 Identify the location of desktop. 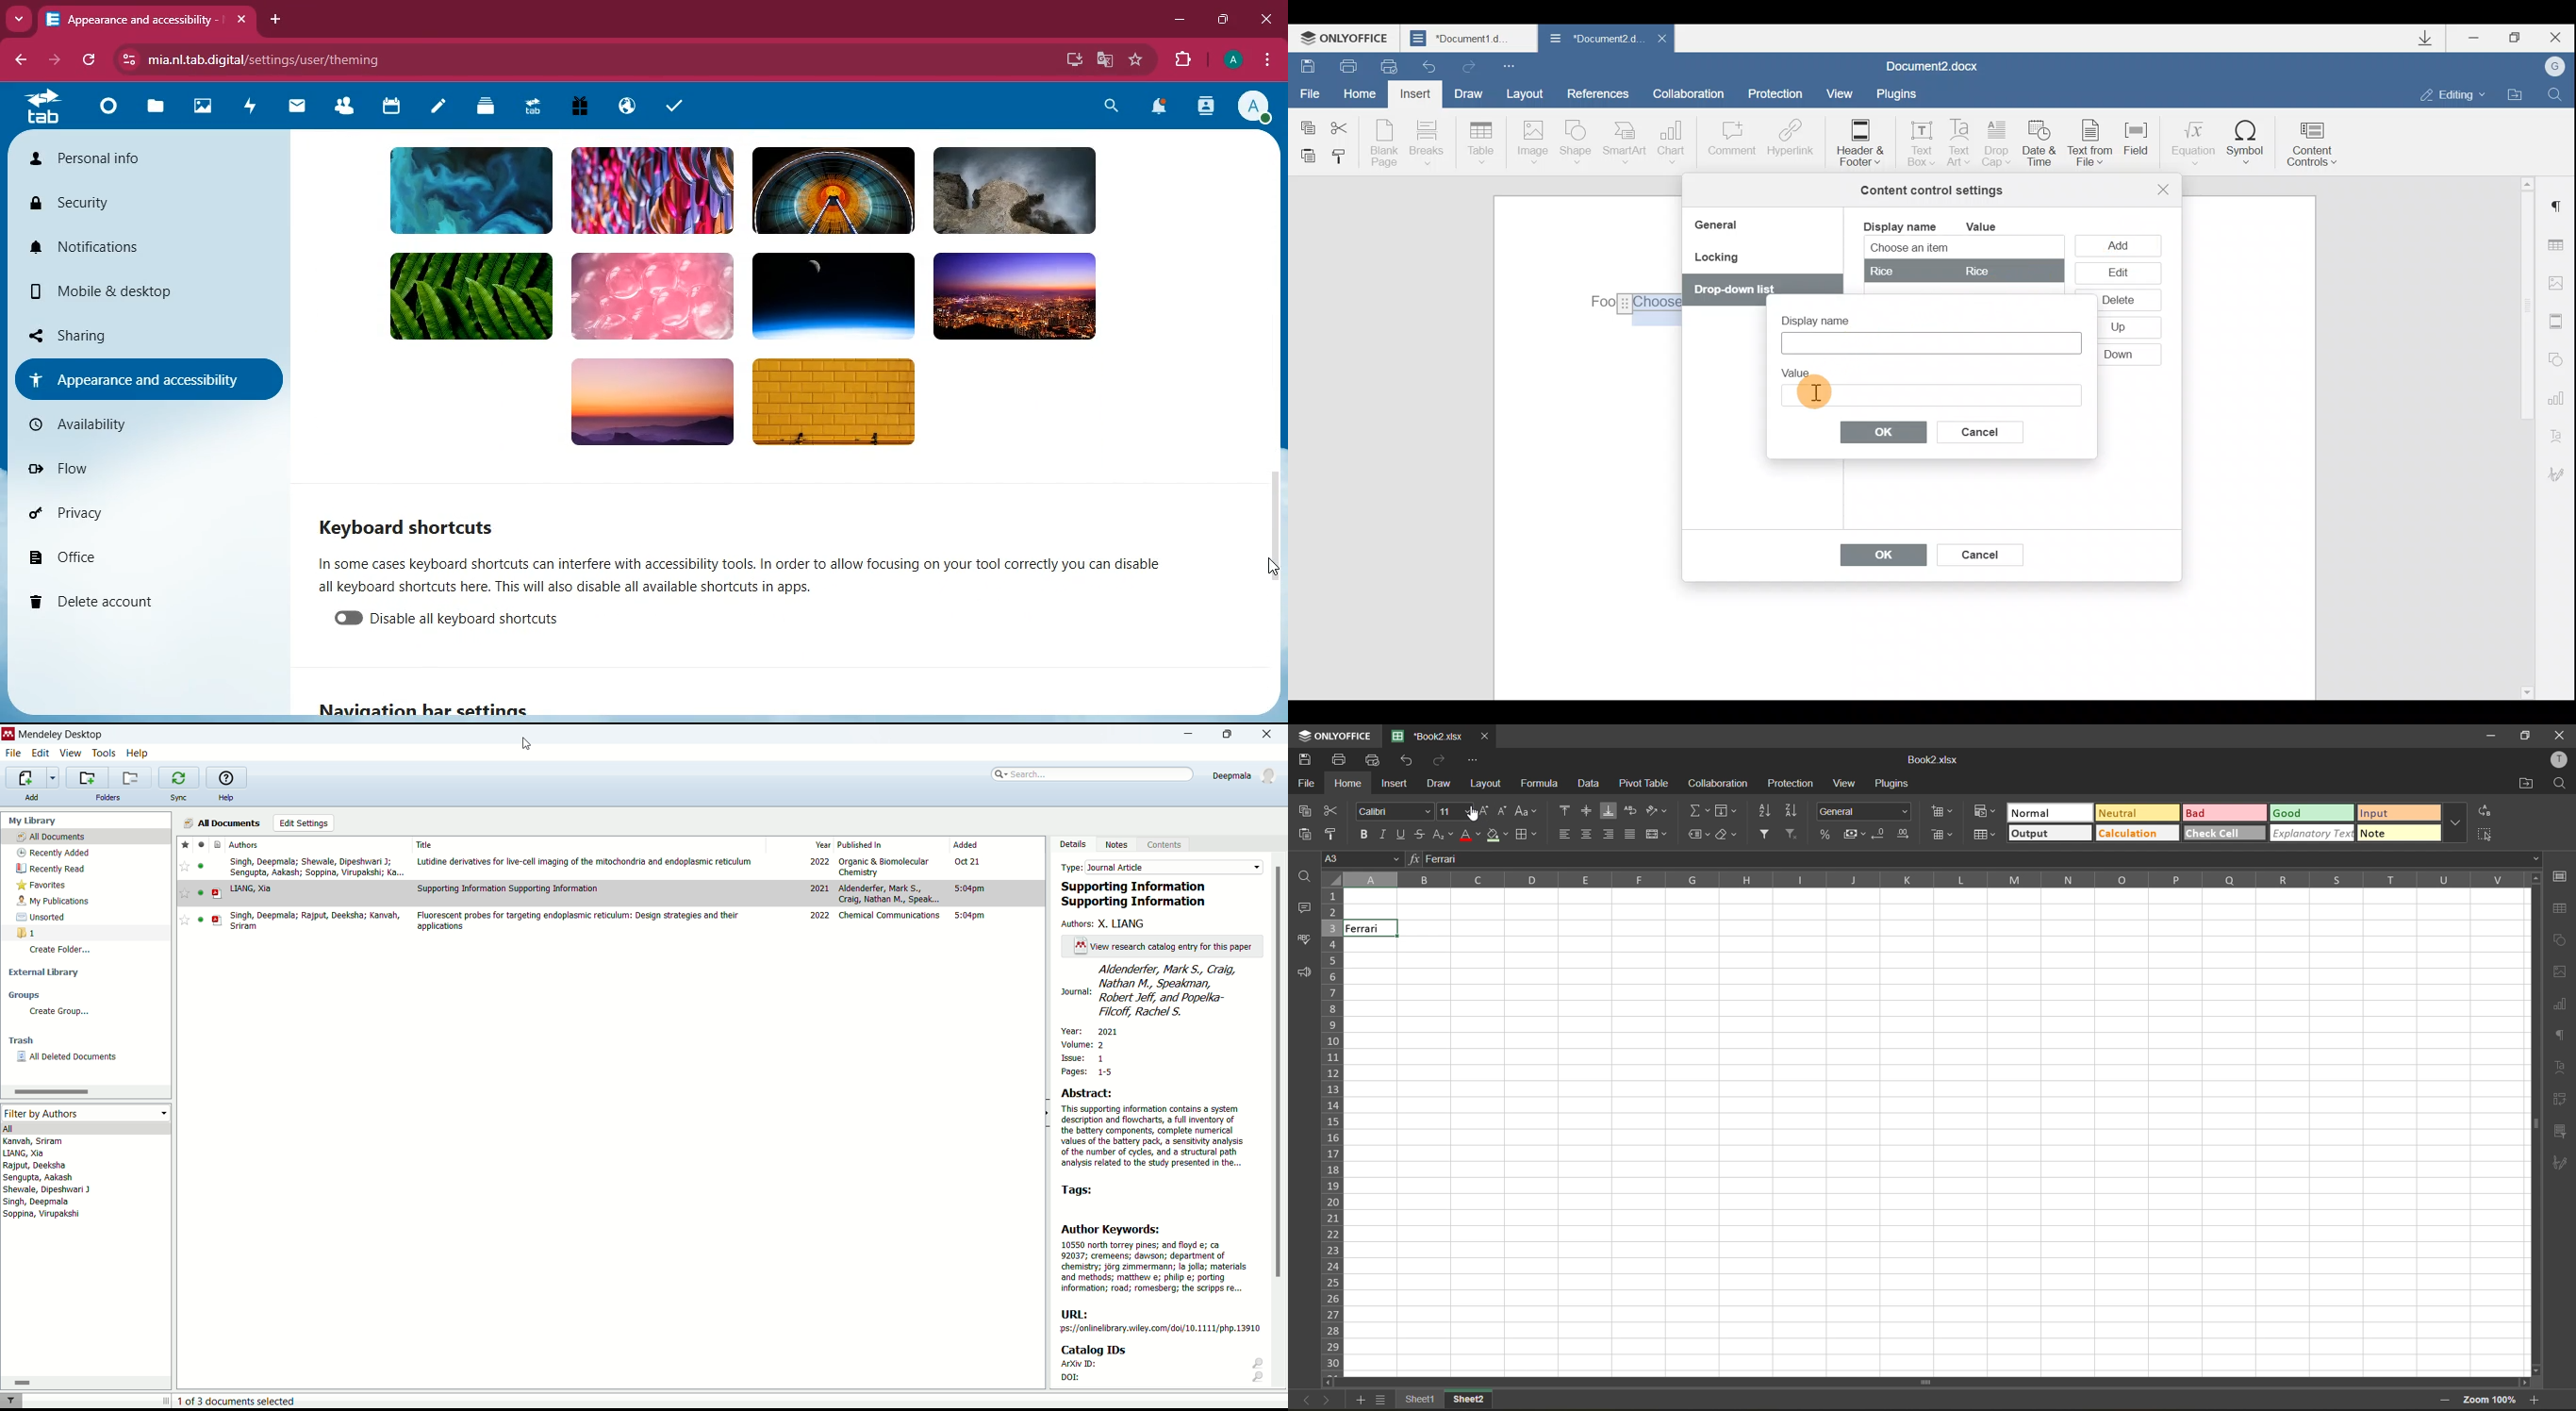
(1070, 59).